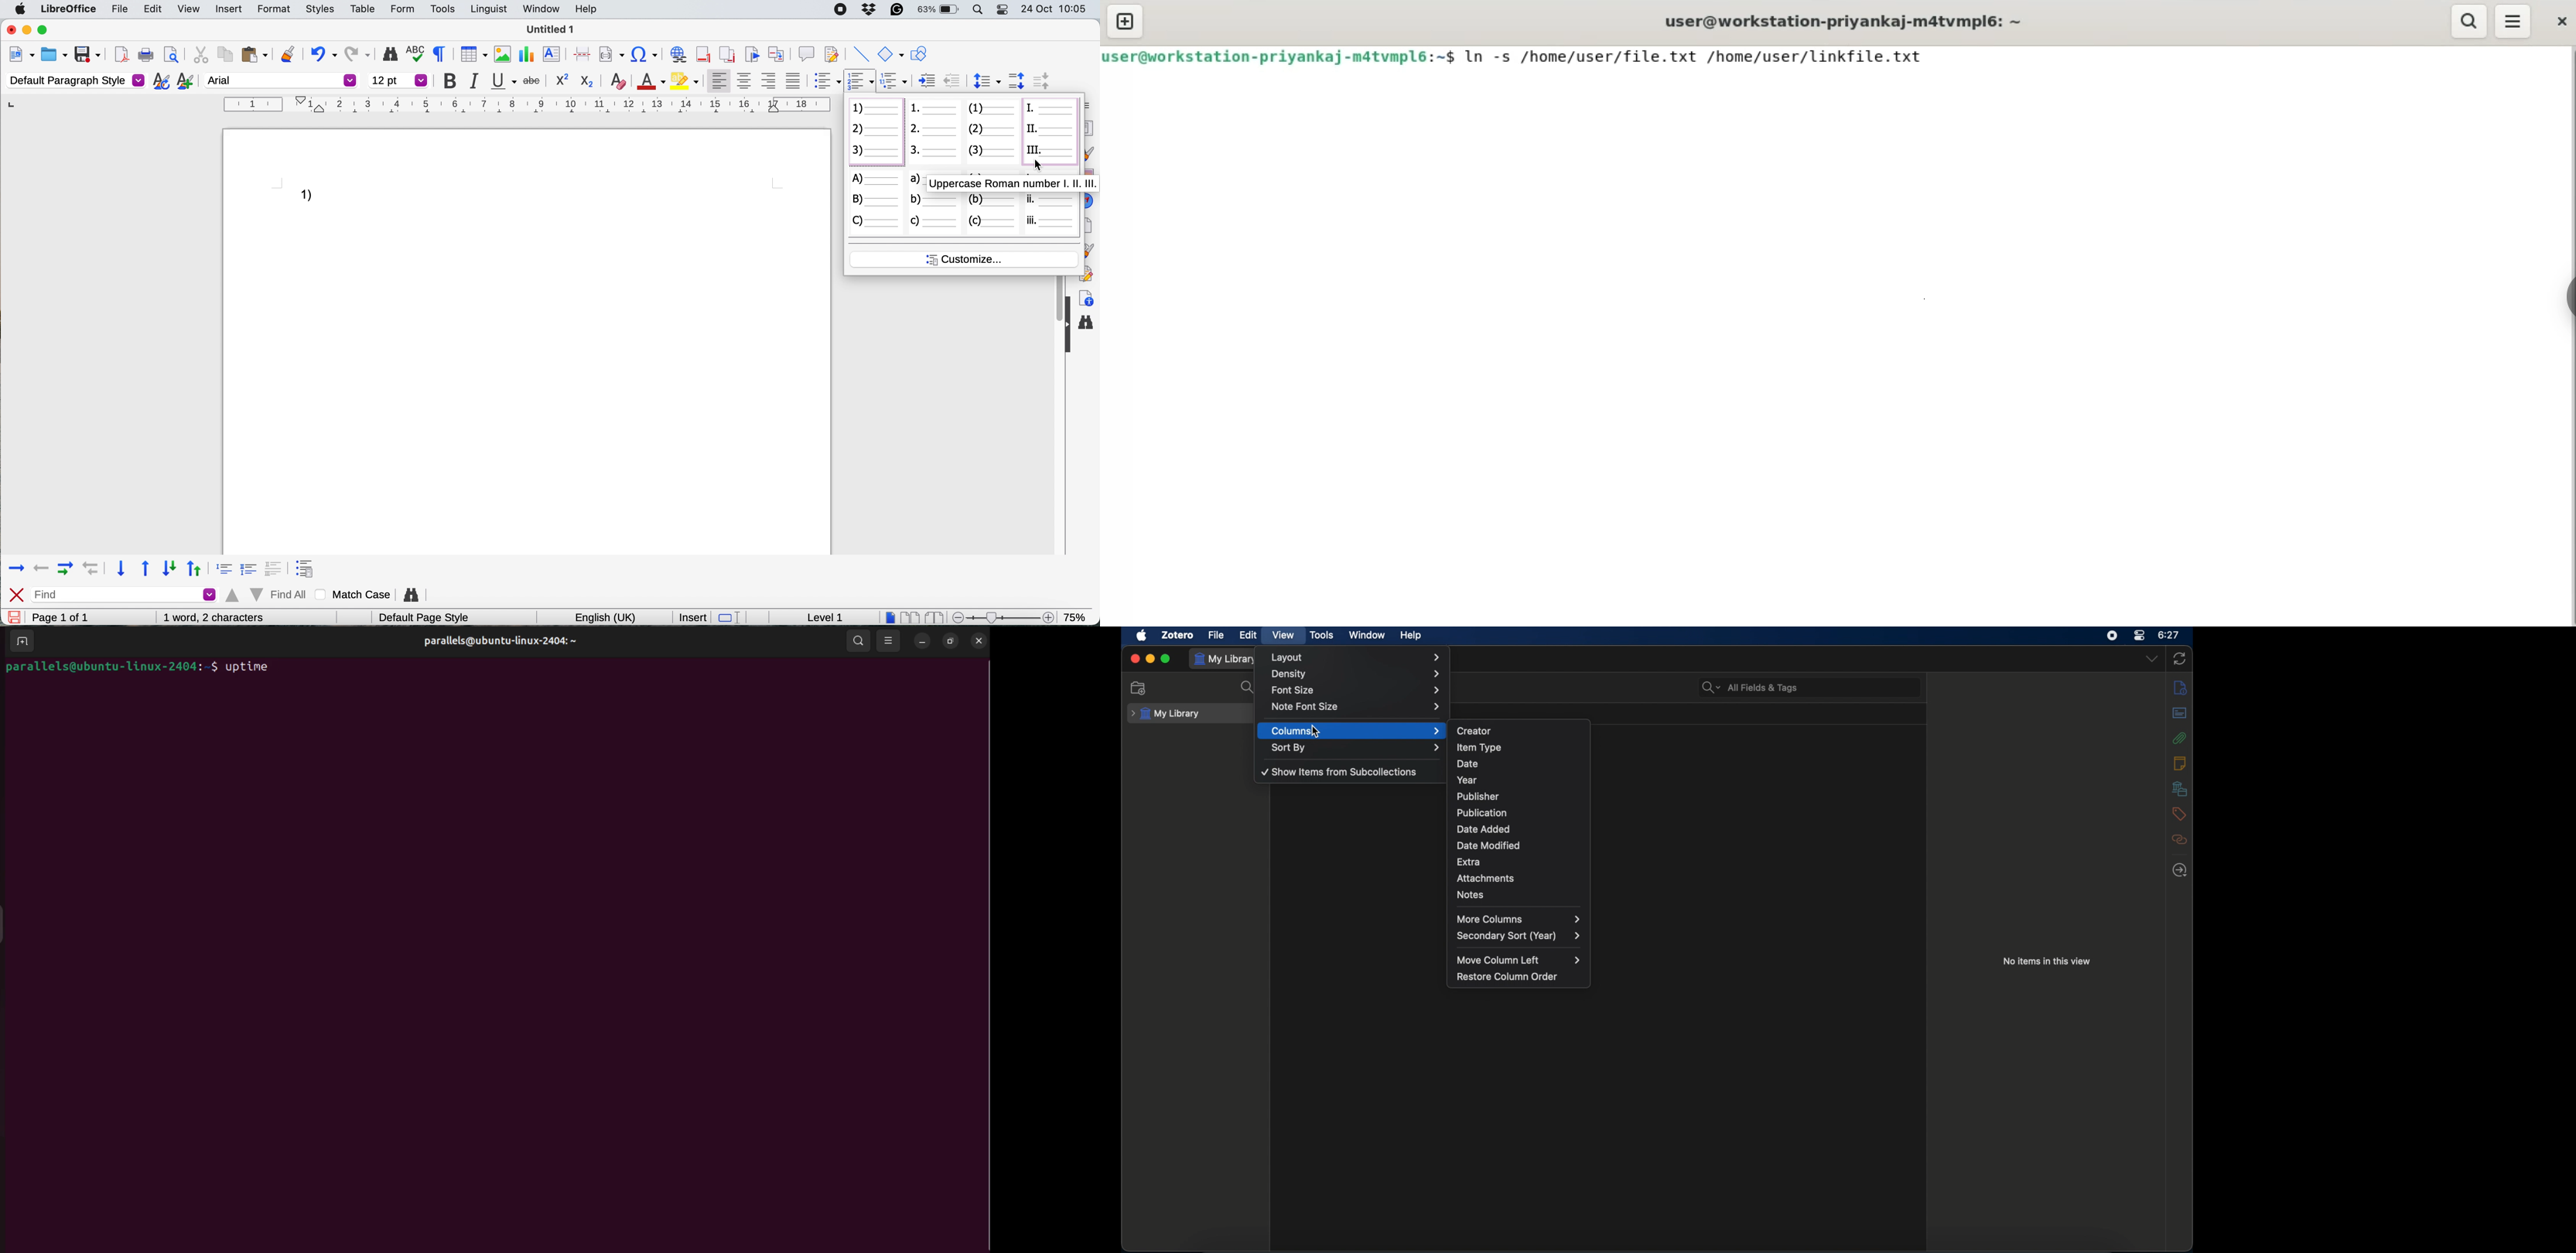 Image resolution: width=2576 pixels, height=1260 pixels. I want to click on extra, so click(1469, 862).